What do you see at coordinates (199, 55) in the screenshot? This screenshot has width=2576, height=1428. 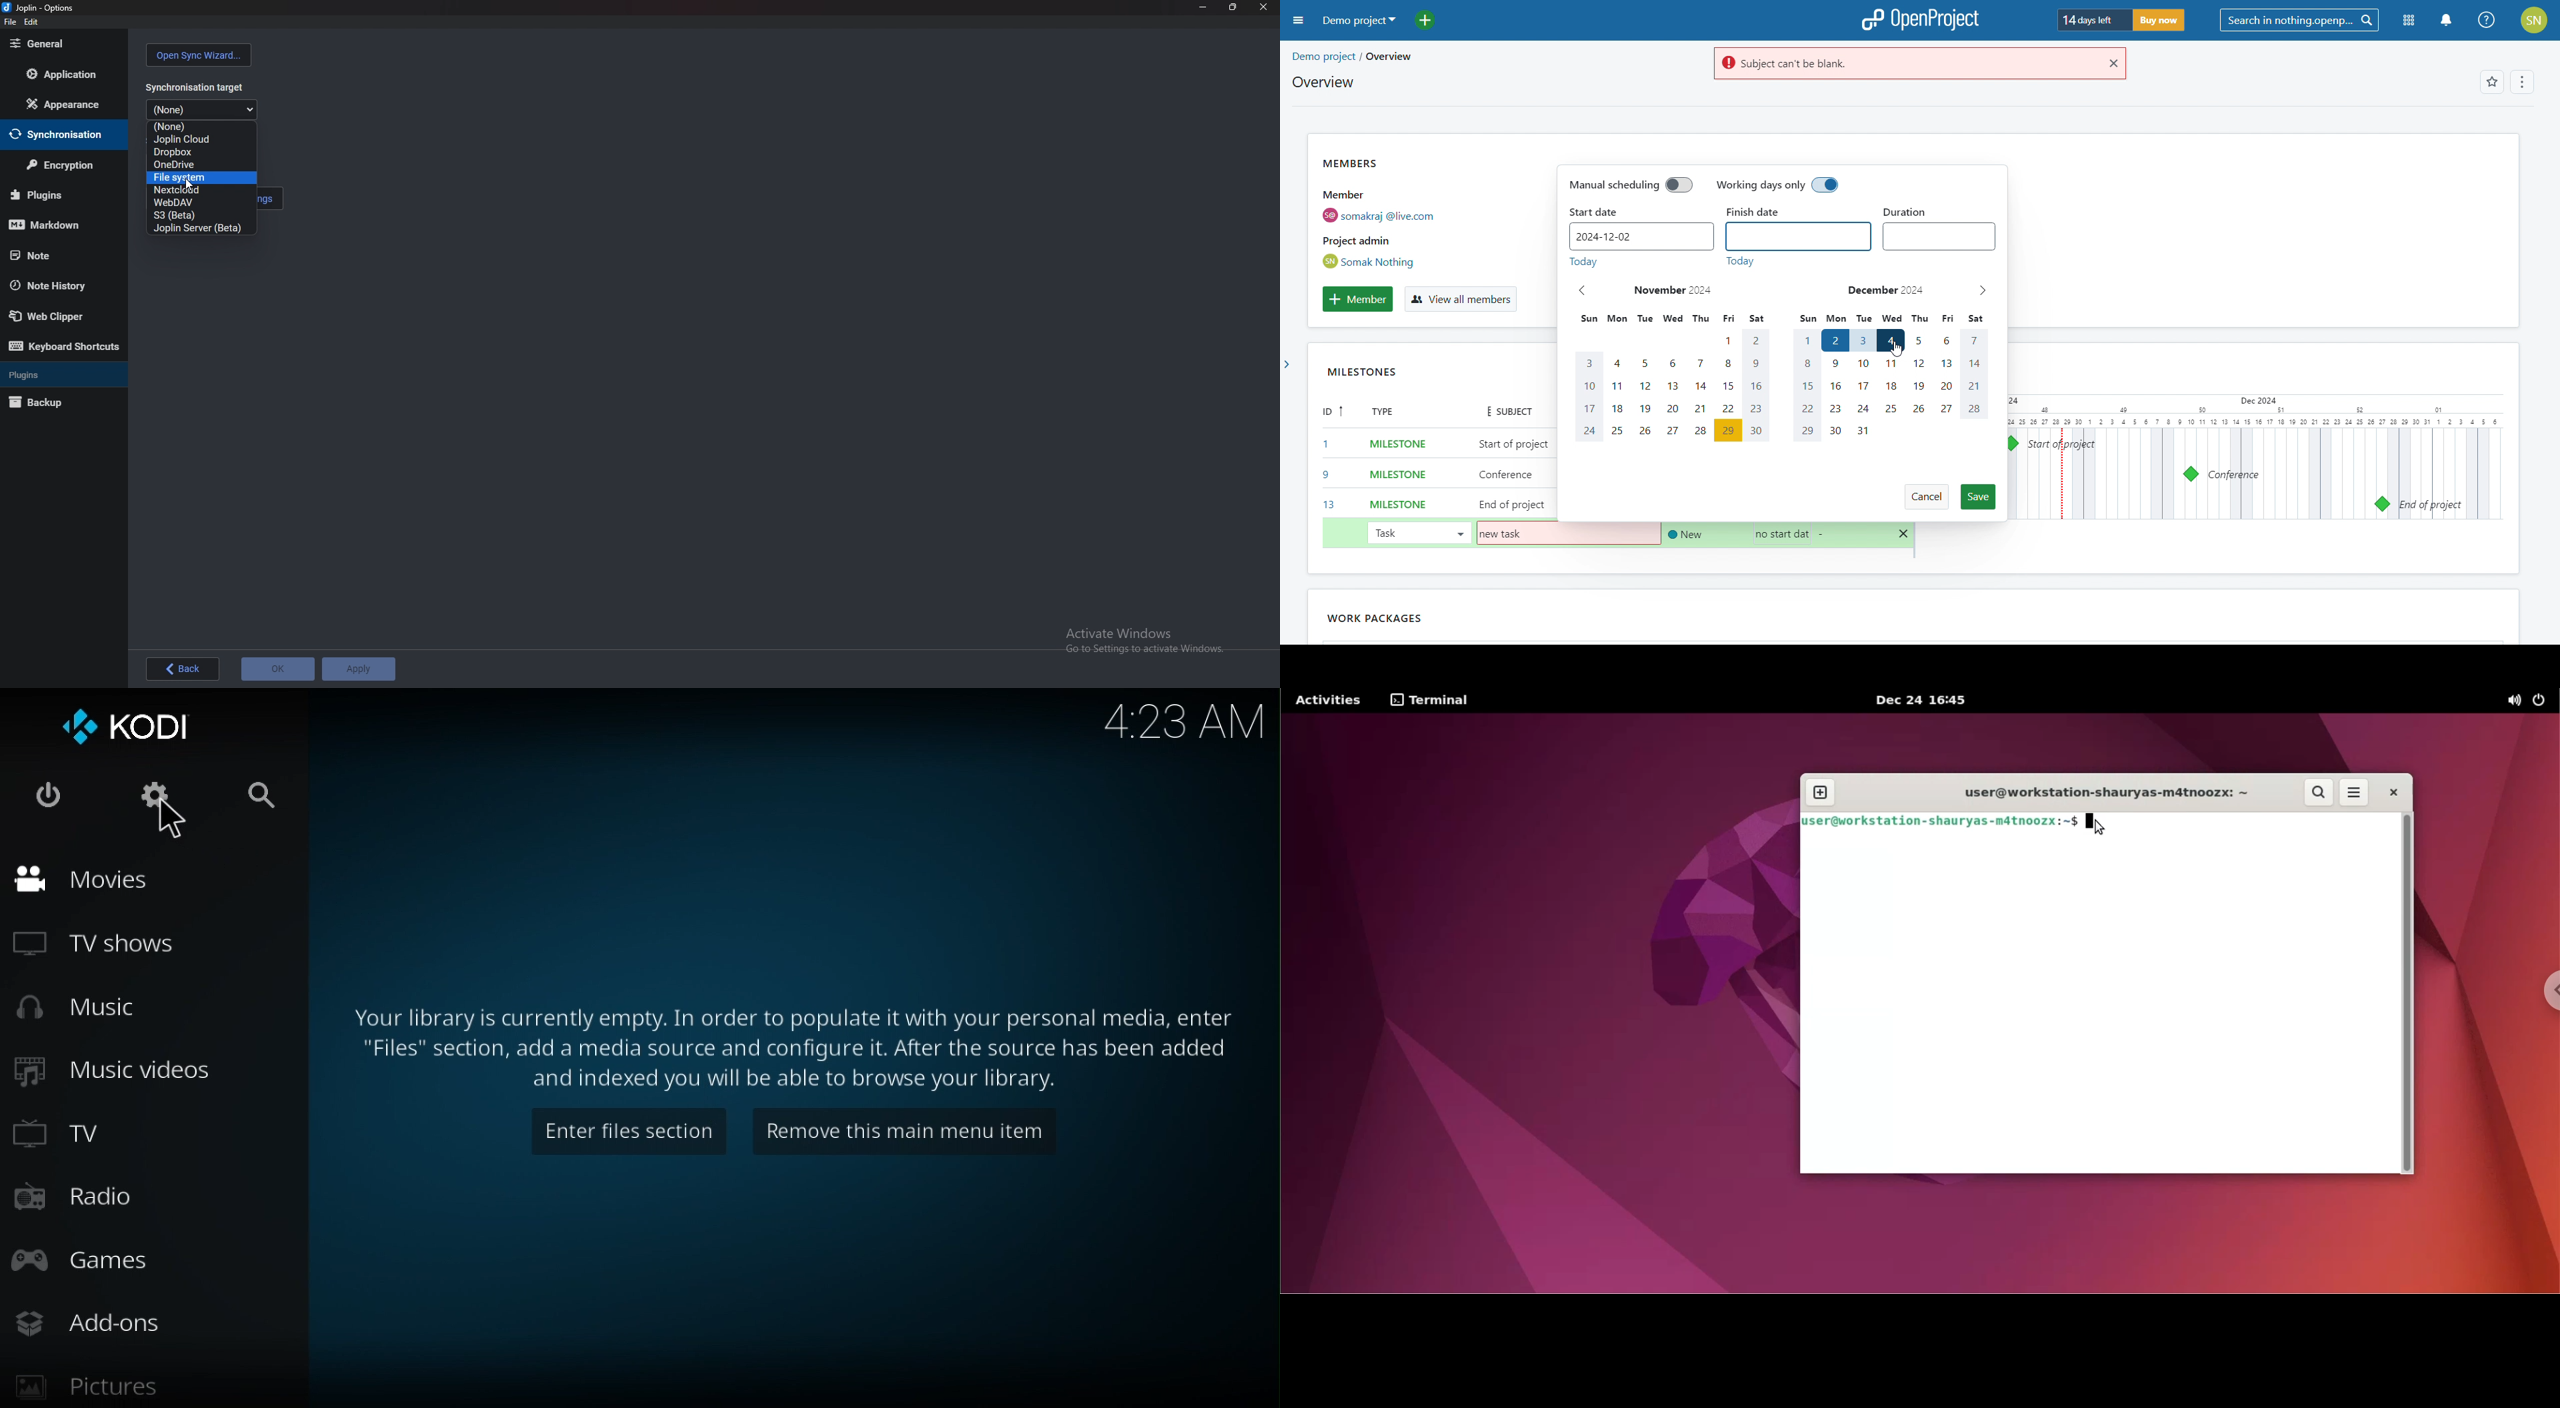 I see `Open sync wizard` at bounding box center [199, 55].